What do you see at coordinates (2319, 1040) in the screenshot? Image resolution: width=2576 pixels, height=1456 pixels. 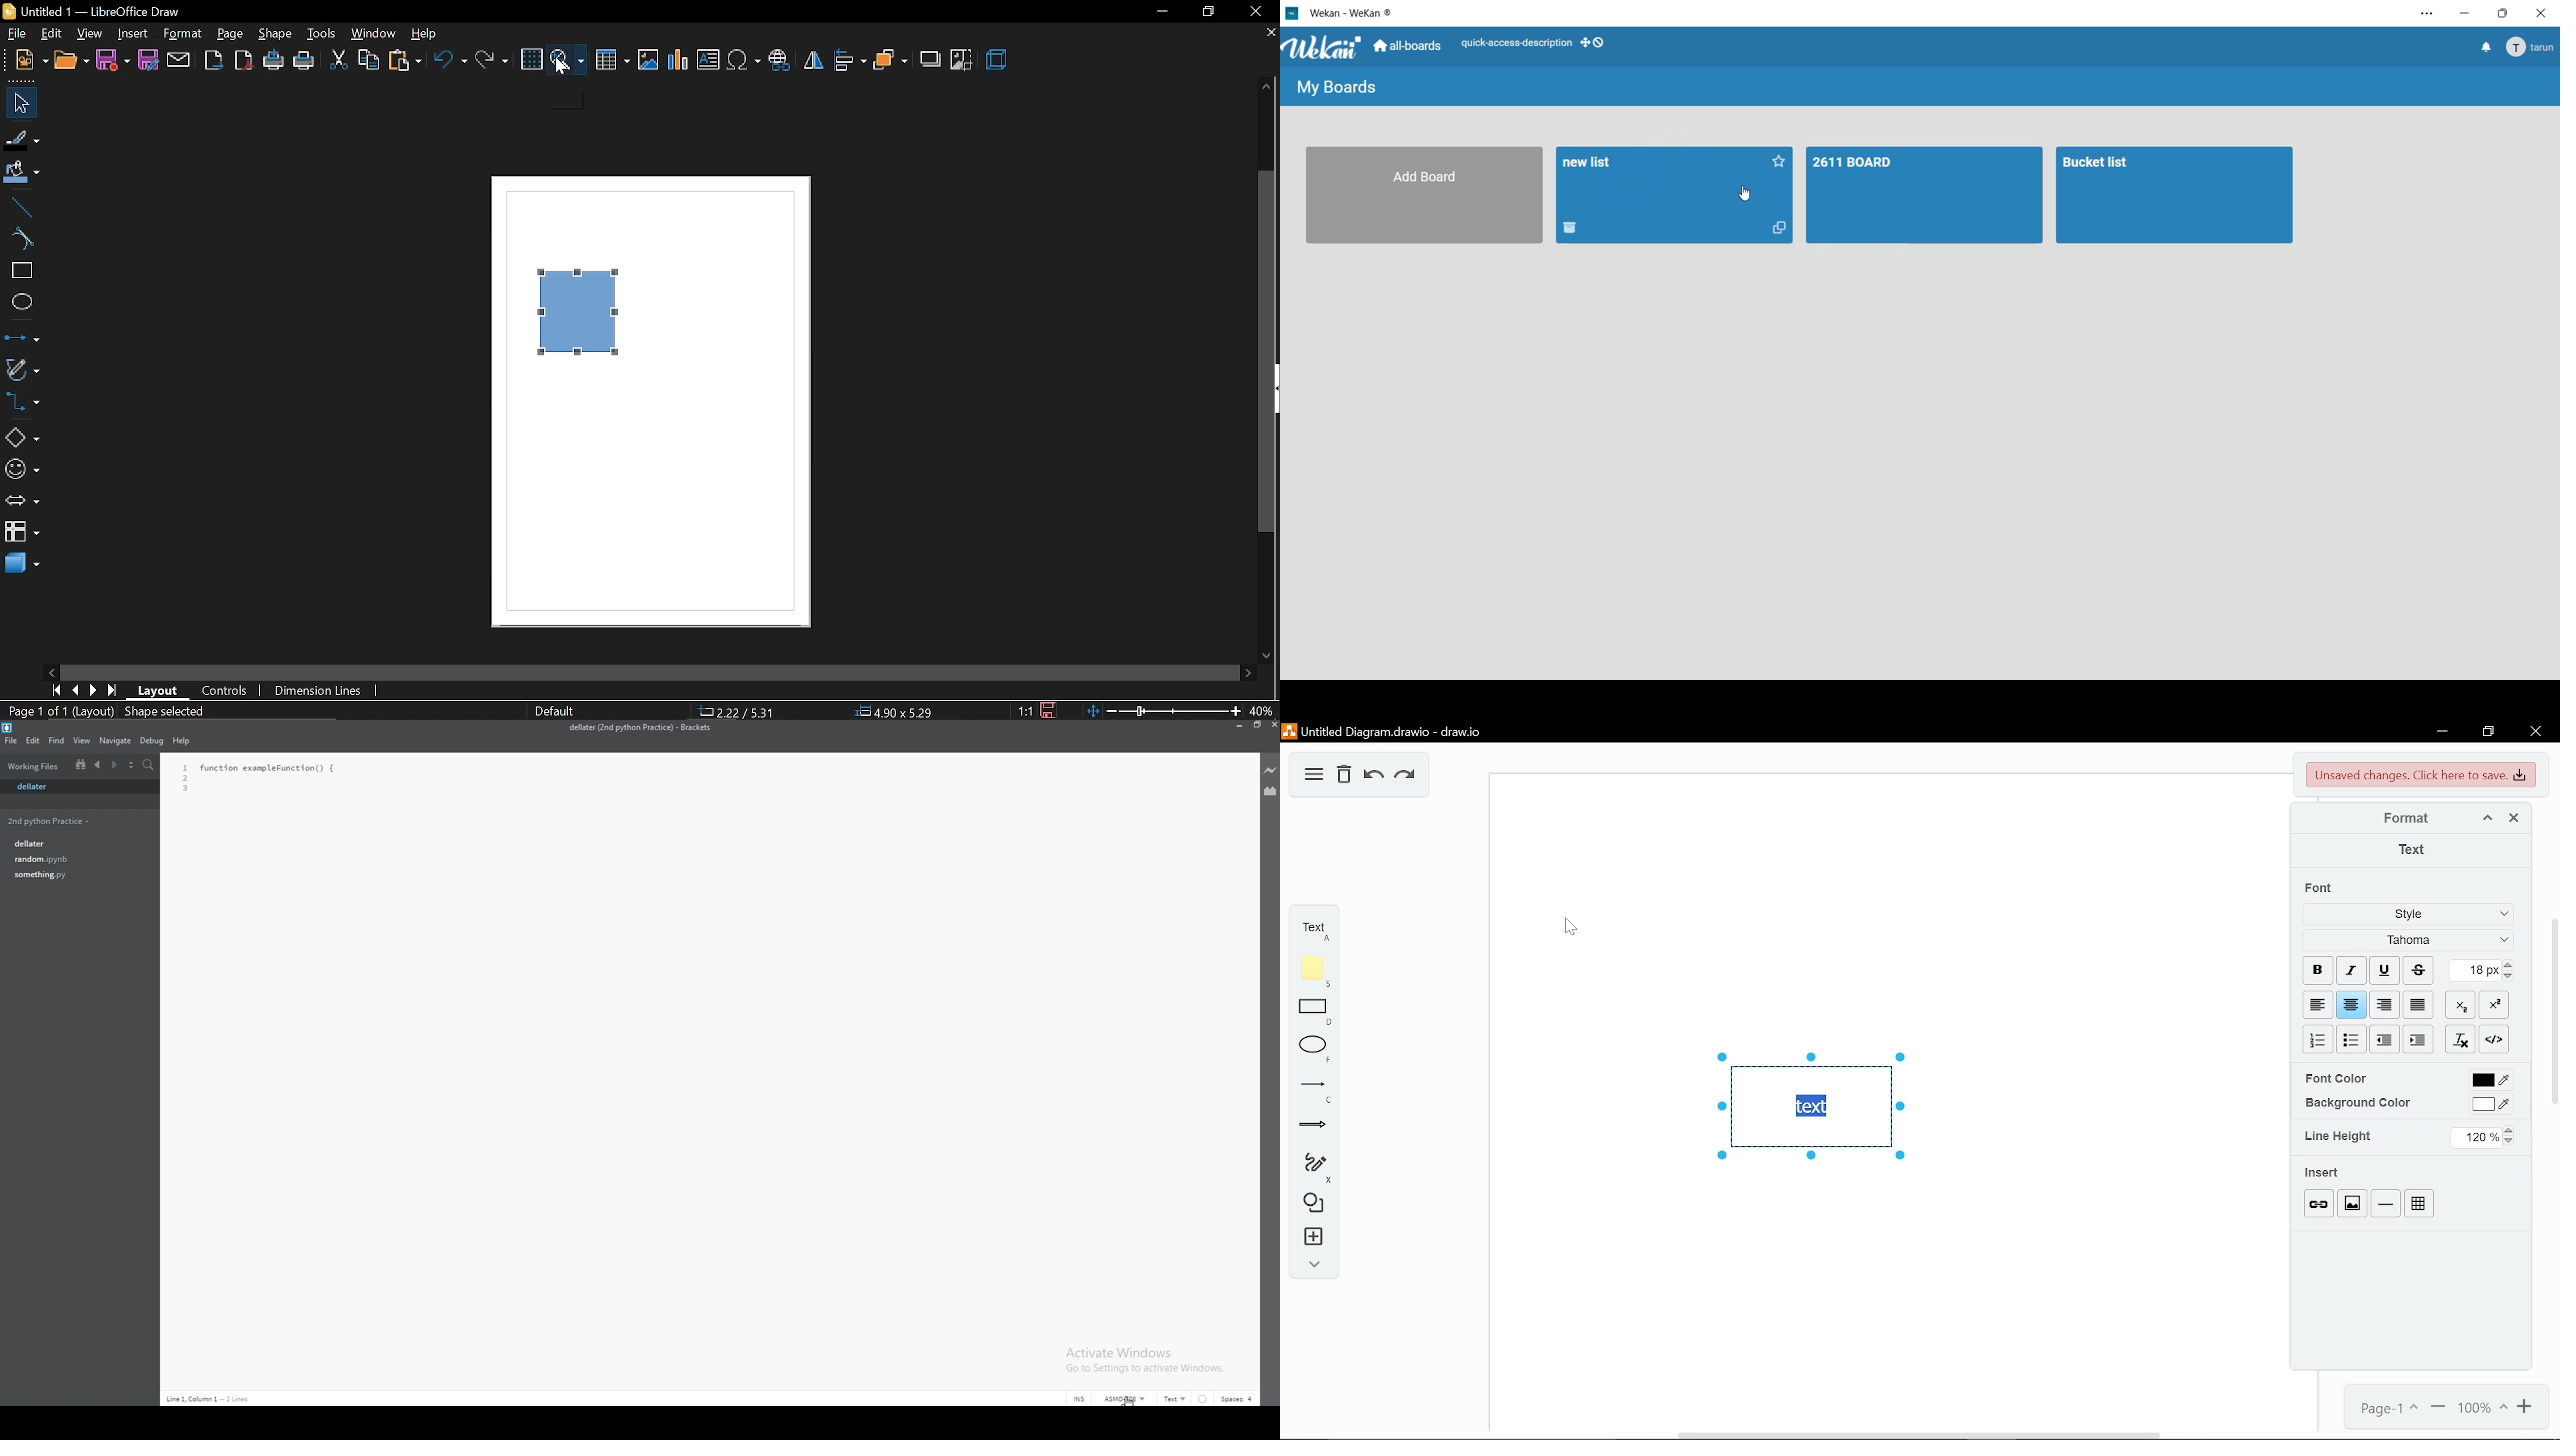 I see `numbered list` at bounding box center [2319, 1040].